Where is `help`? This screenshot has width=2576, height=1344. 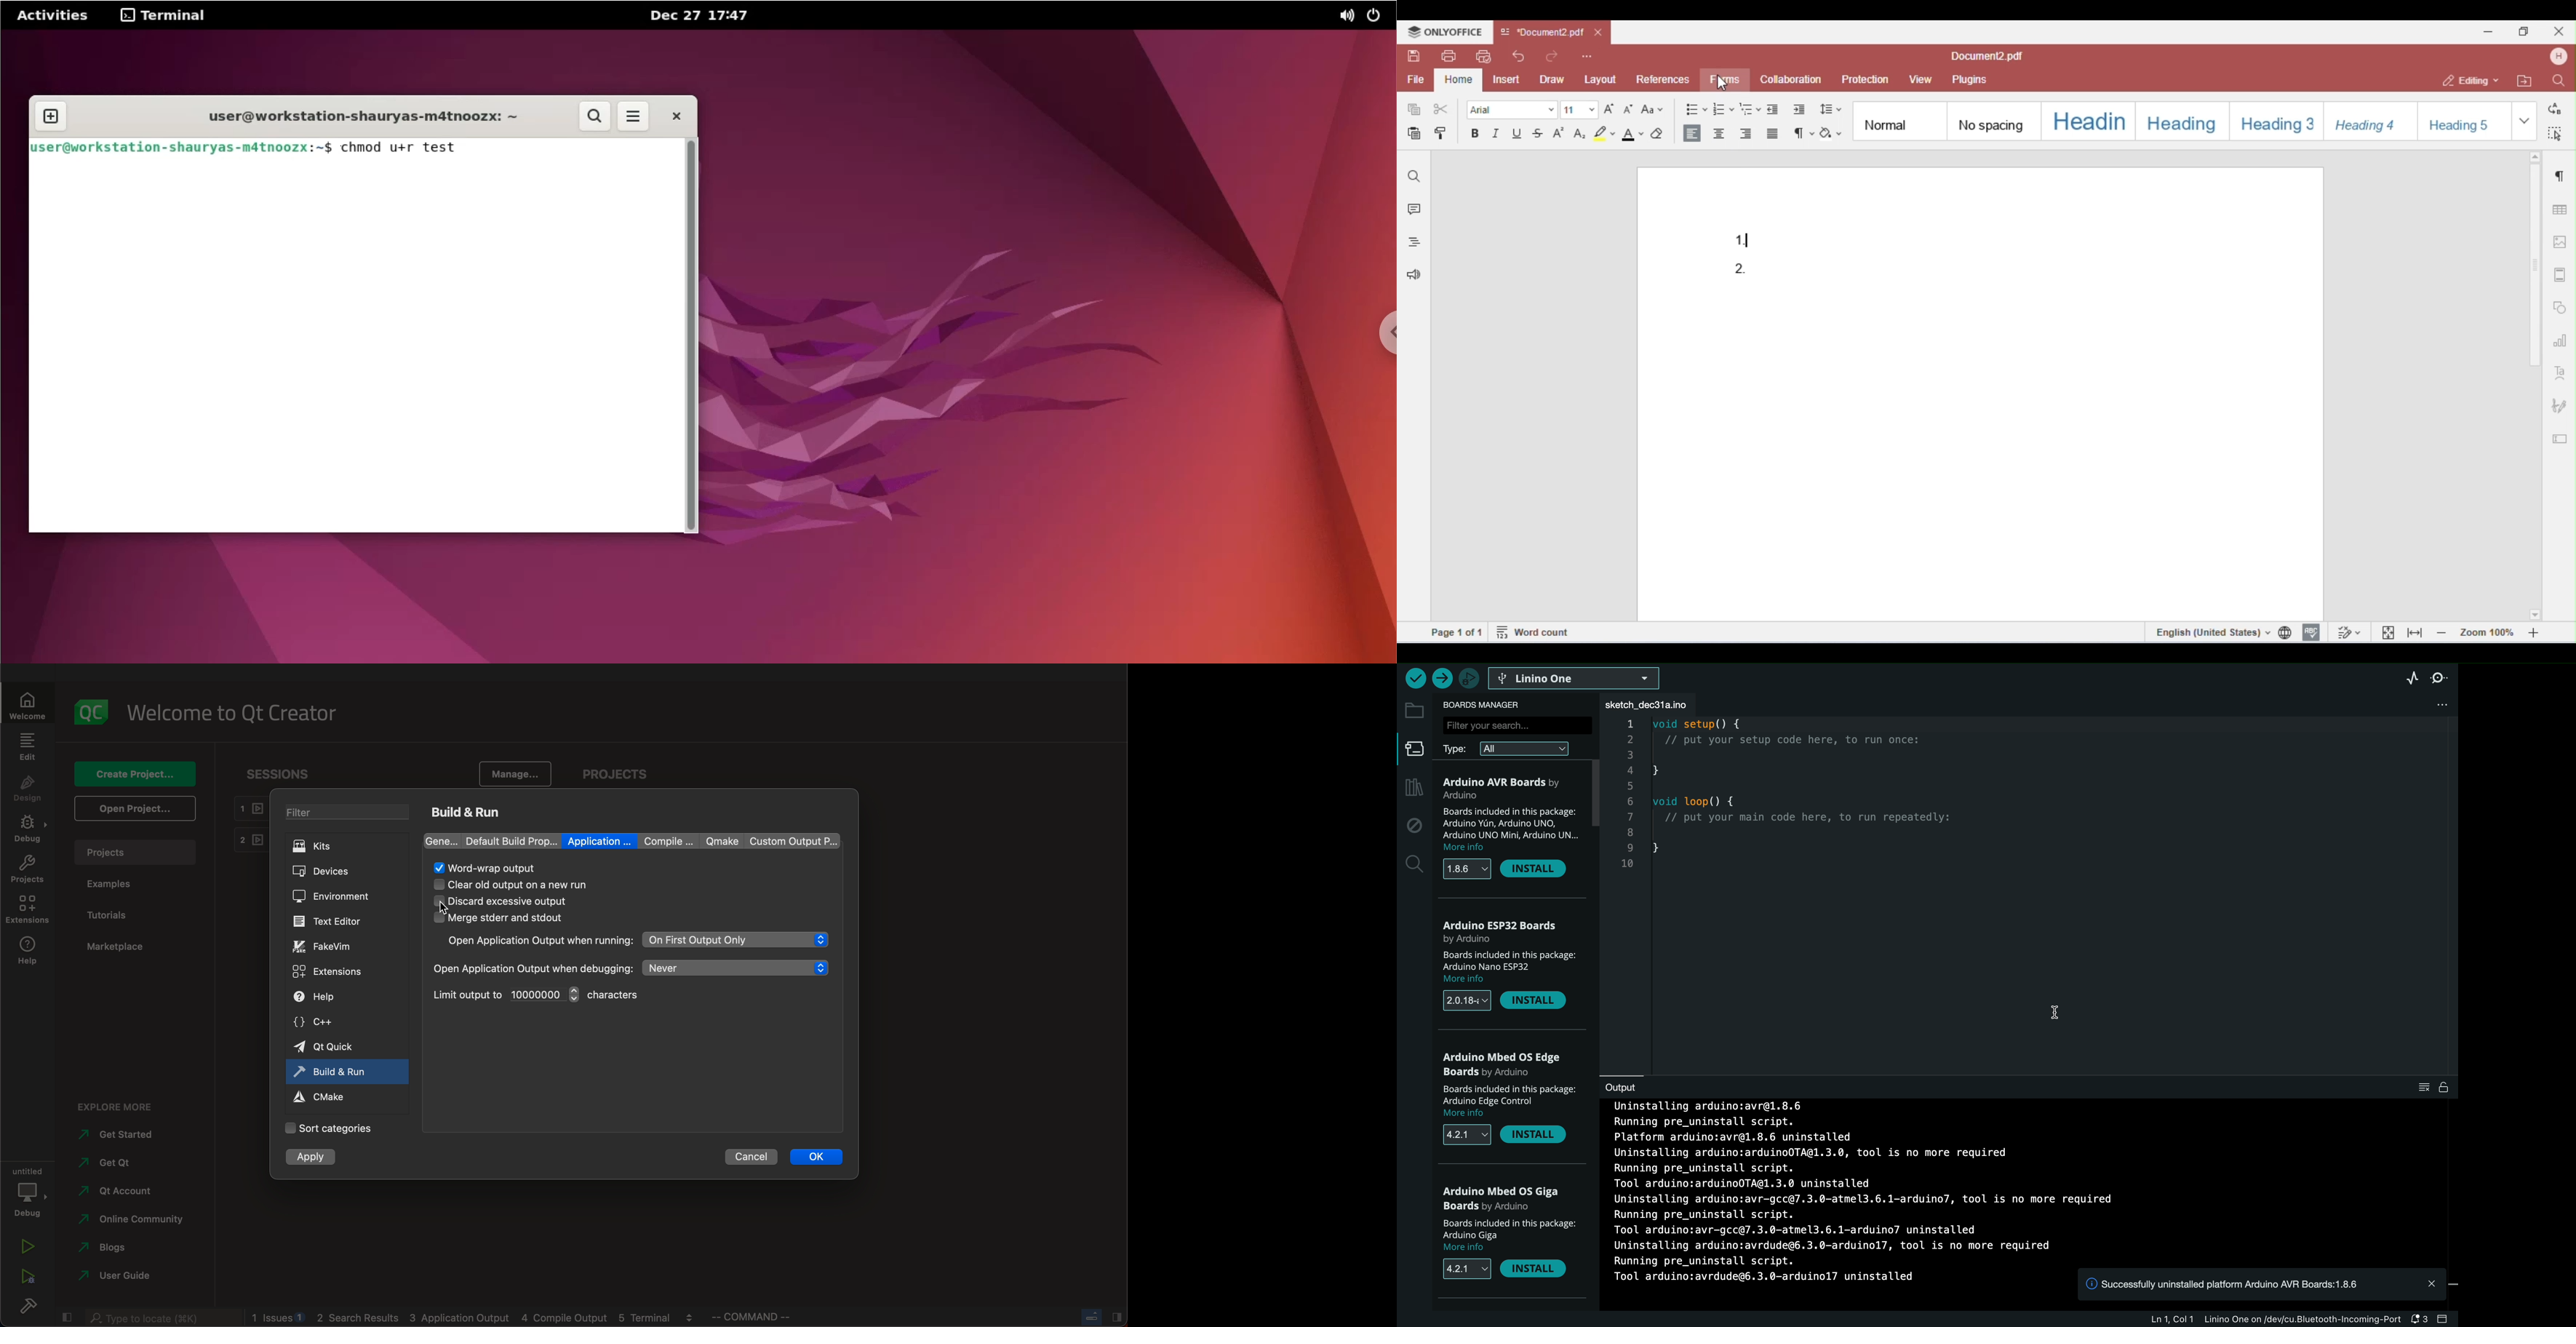
help is located at coordinates (23, 952).